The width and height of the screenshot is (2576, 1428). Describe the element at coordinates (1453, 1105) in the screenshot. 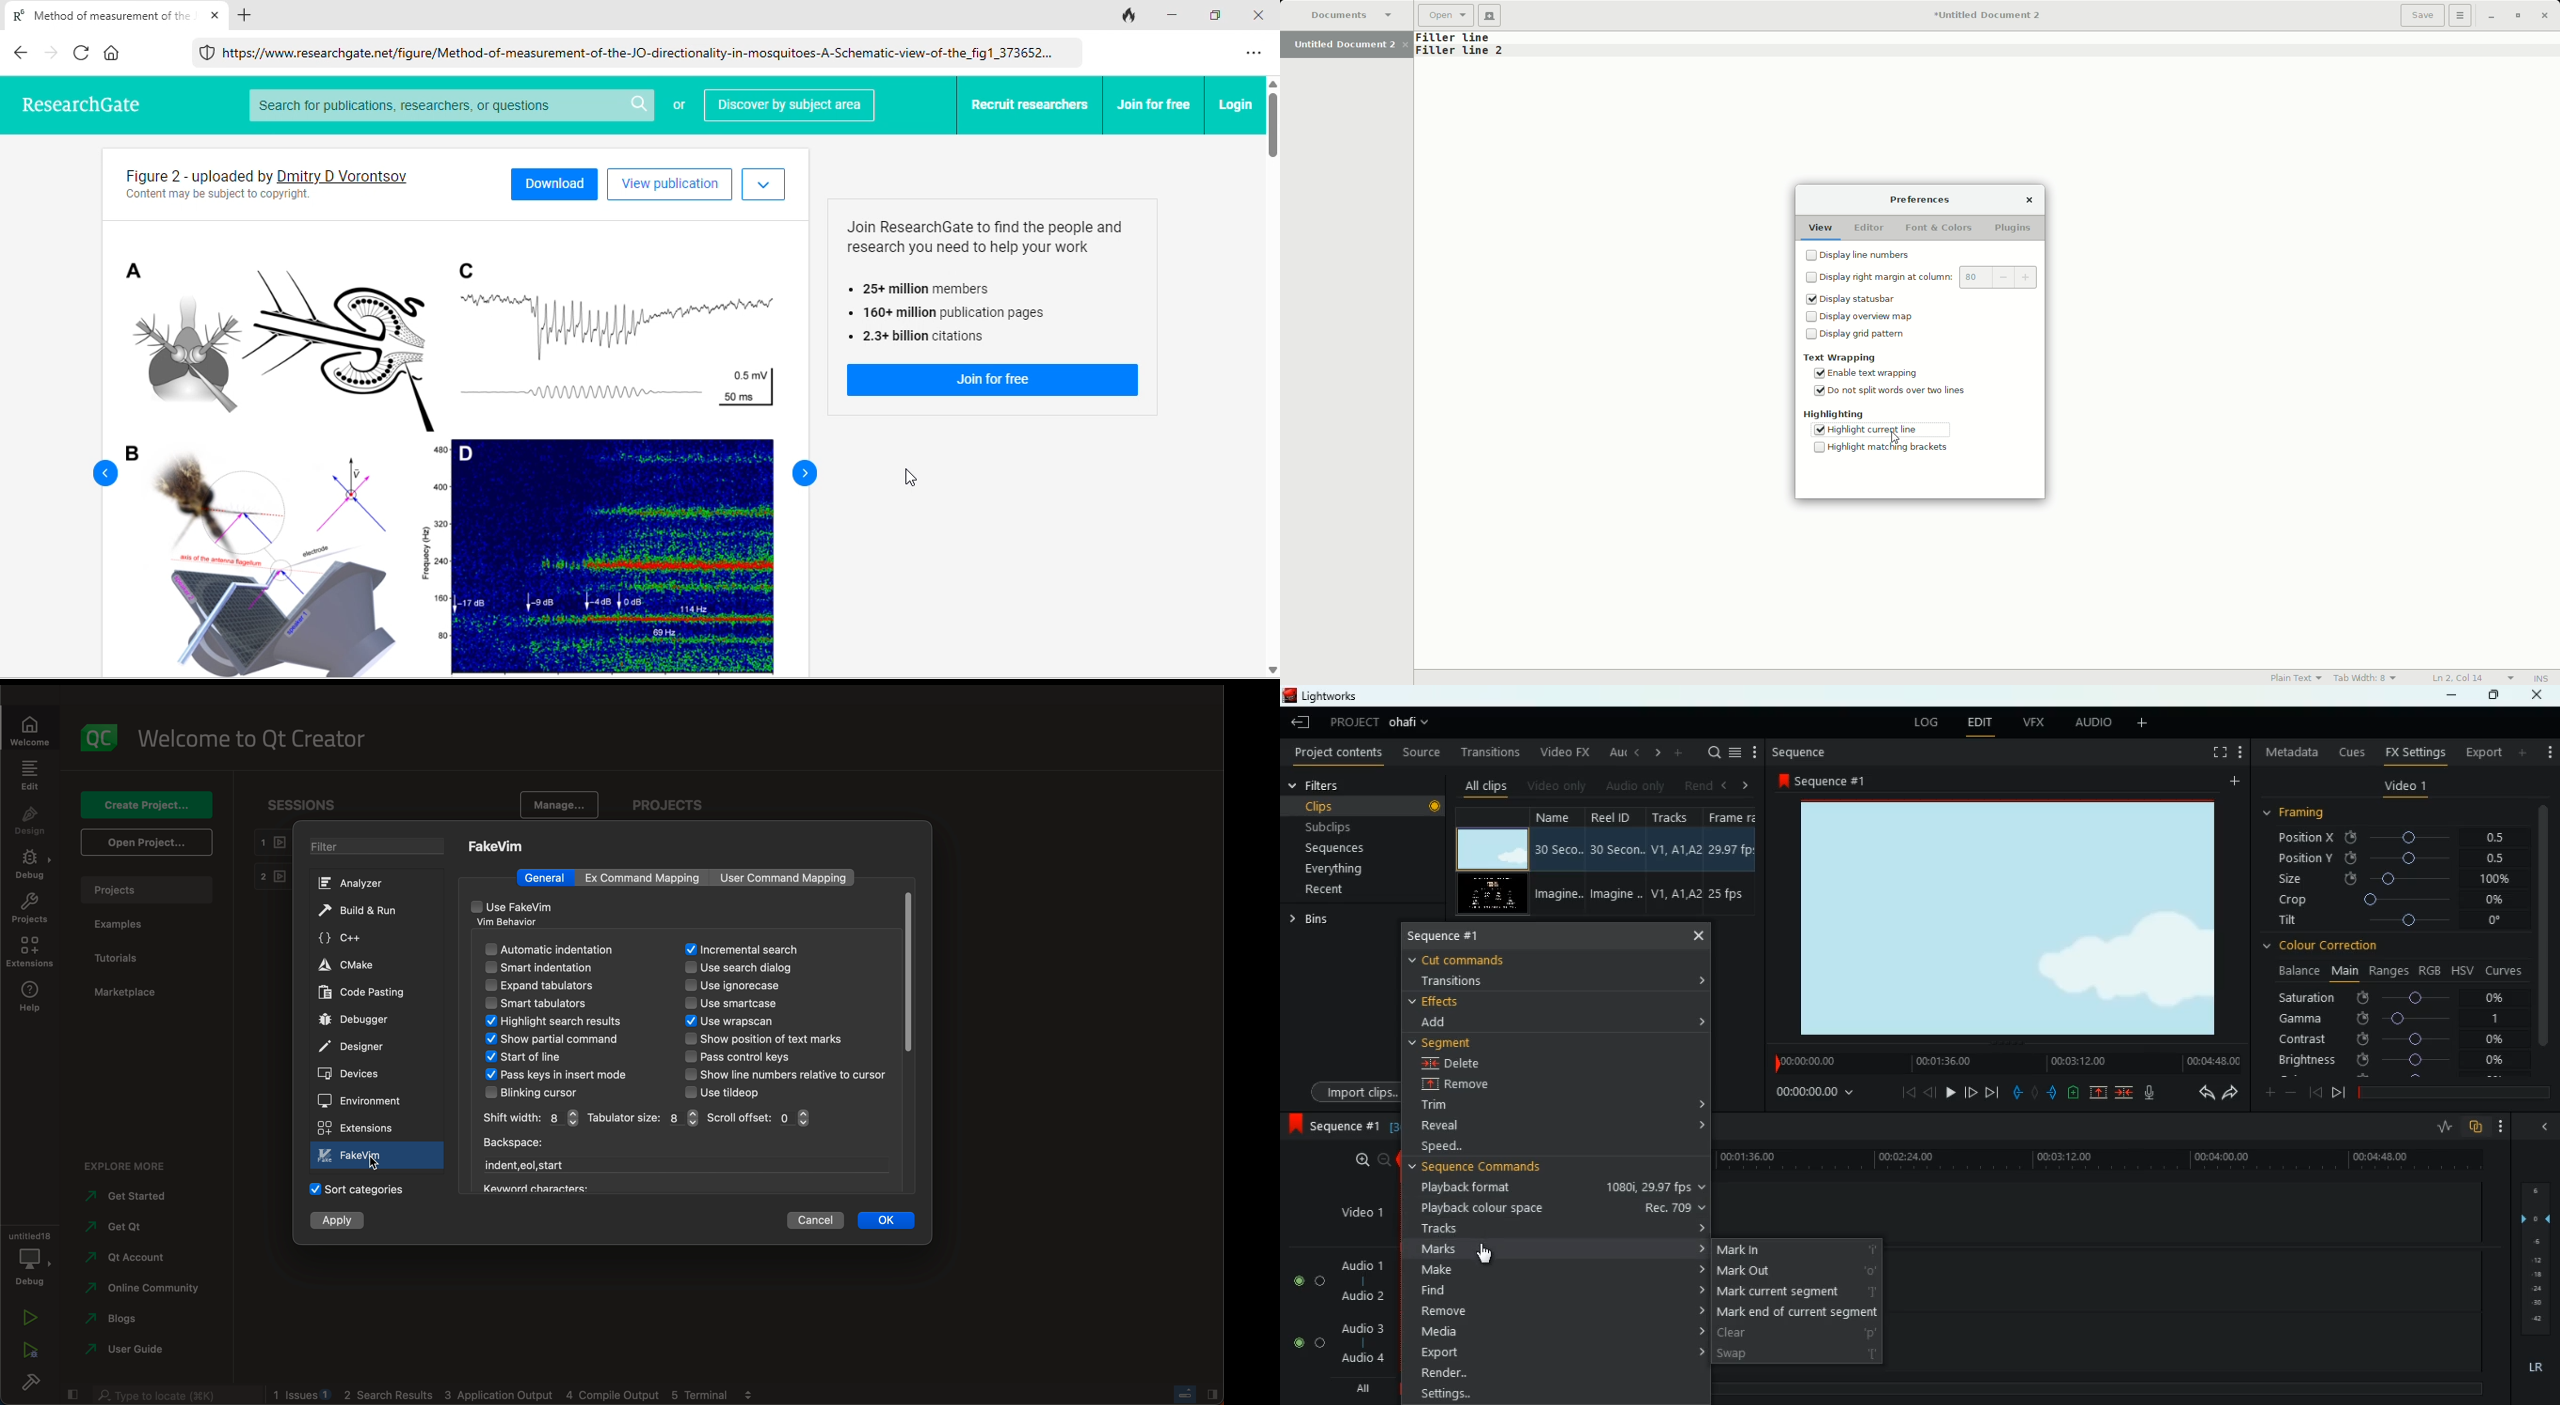

I see `trim` at that location.